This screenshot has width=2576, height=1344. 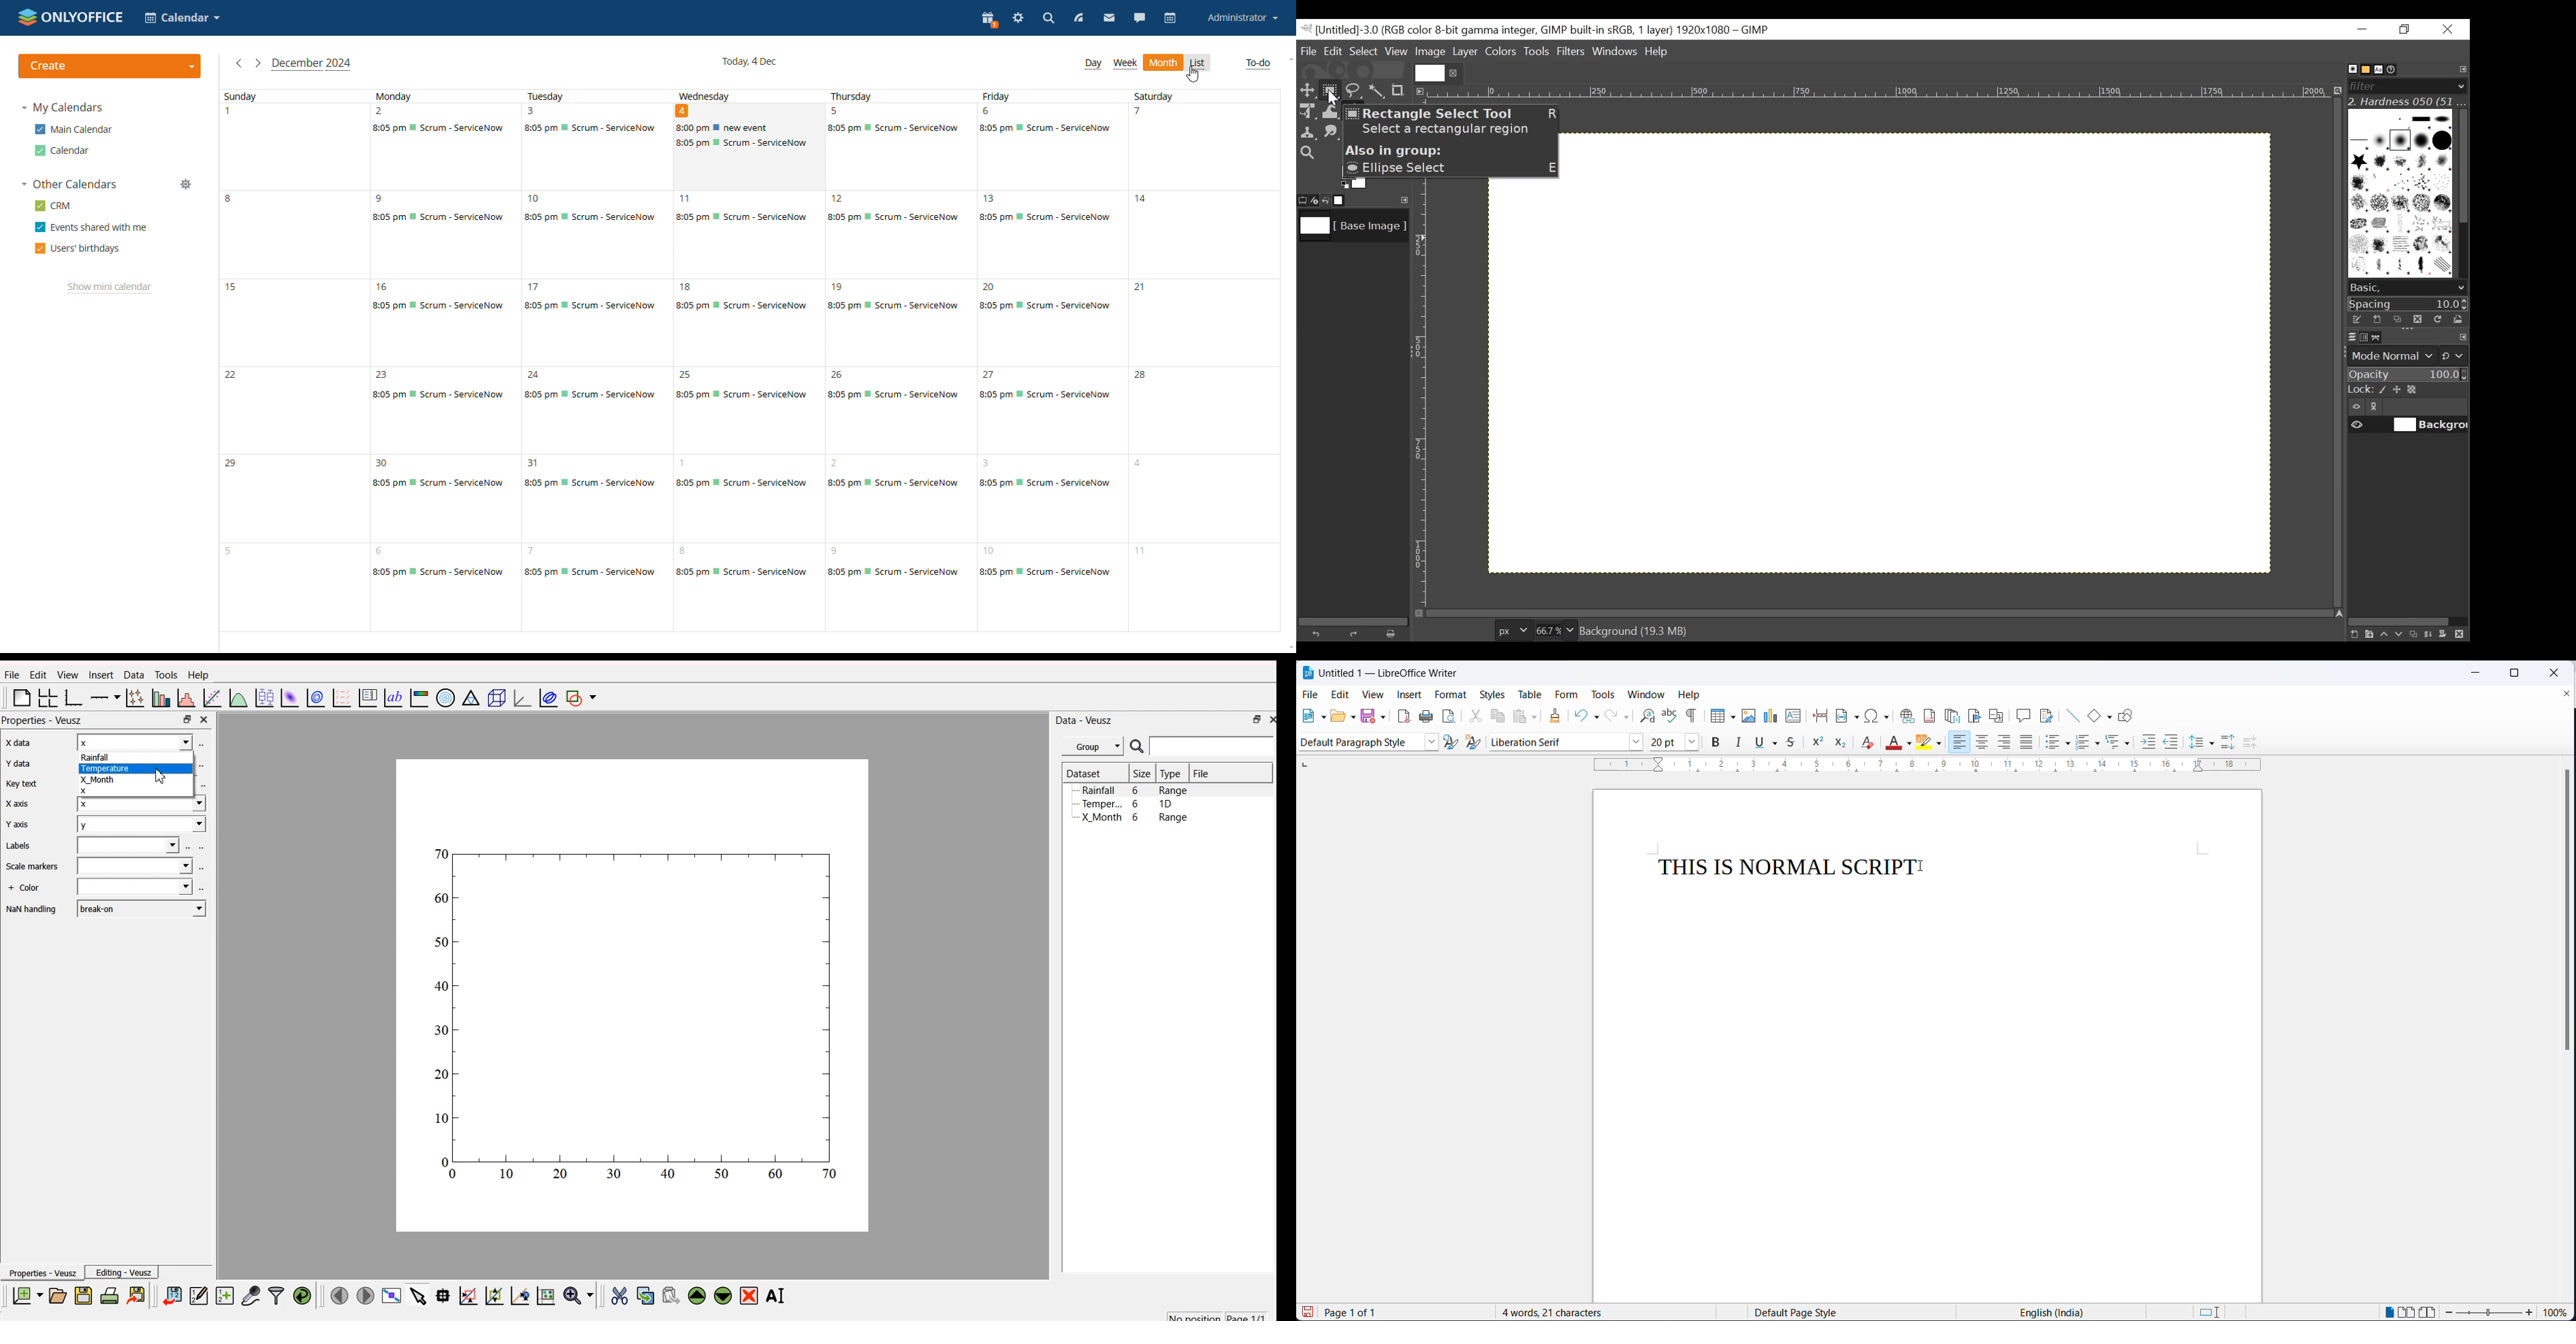 I want to click on close document, so click(x=2566, y=693).